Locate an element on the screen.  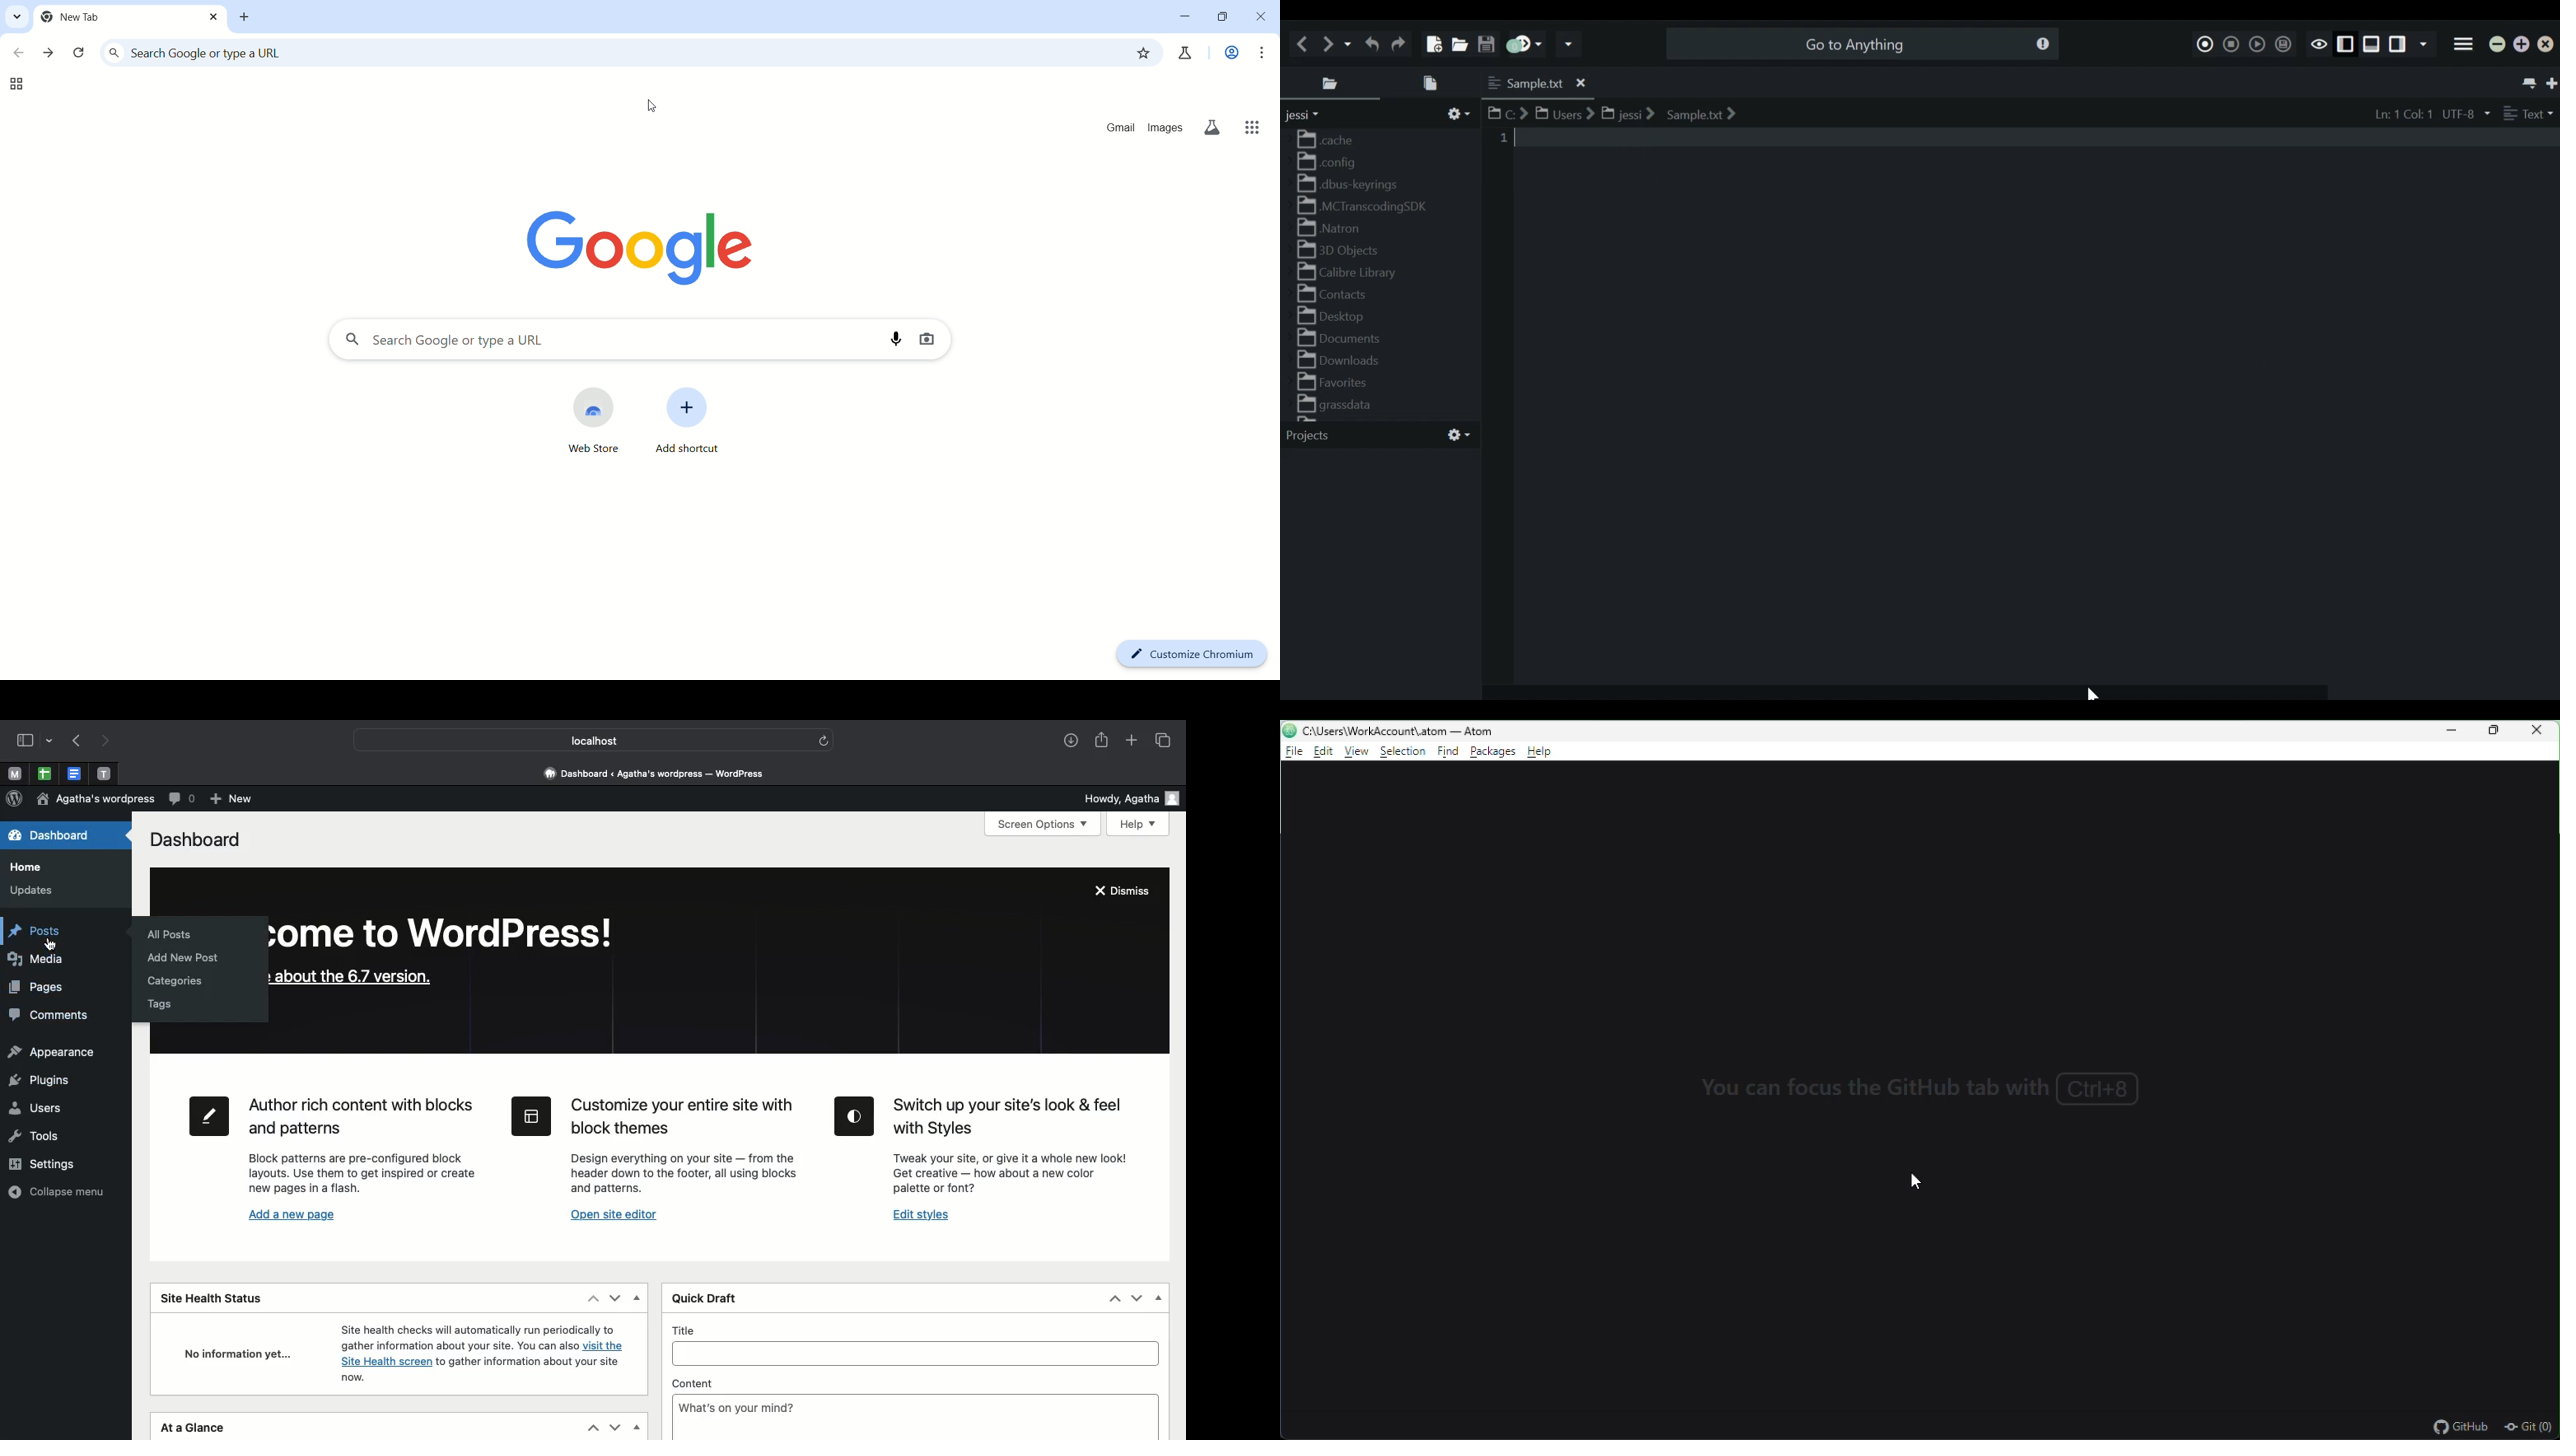
to gather information about your site is located at coordinates (529, 1363).